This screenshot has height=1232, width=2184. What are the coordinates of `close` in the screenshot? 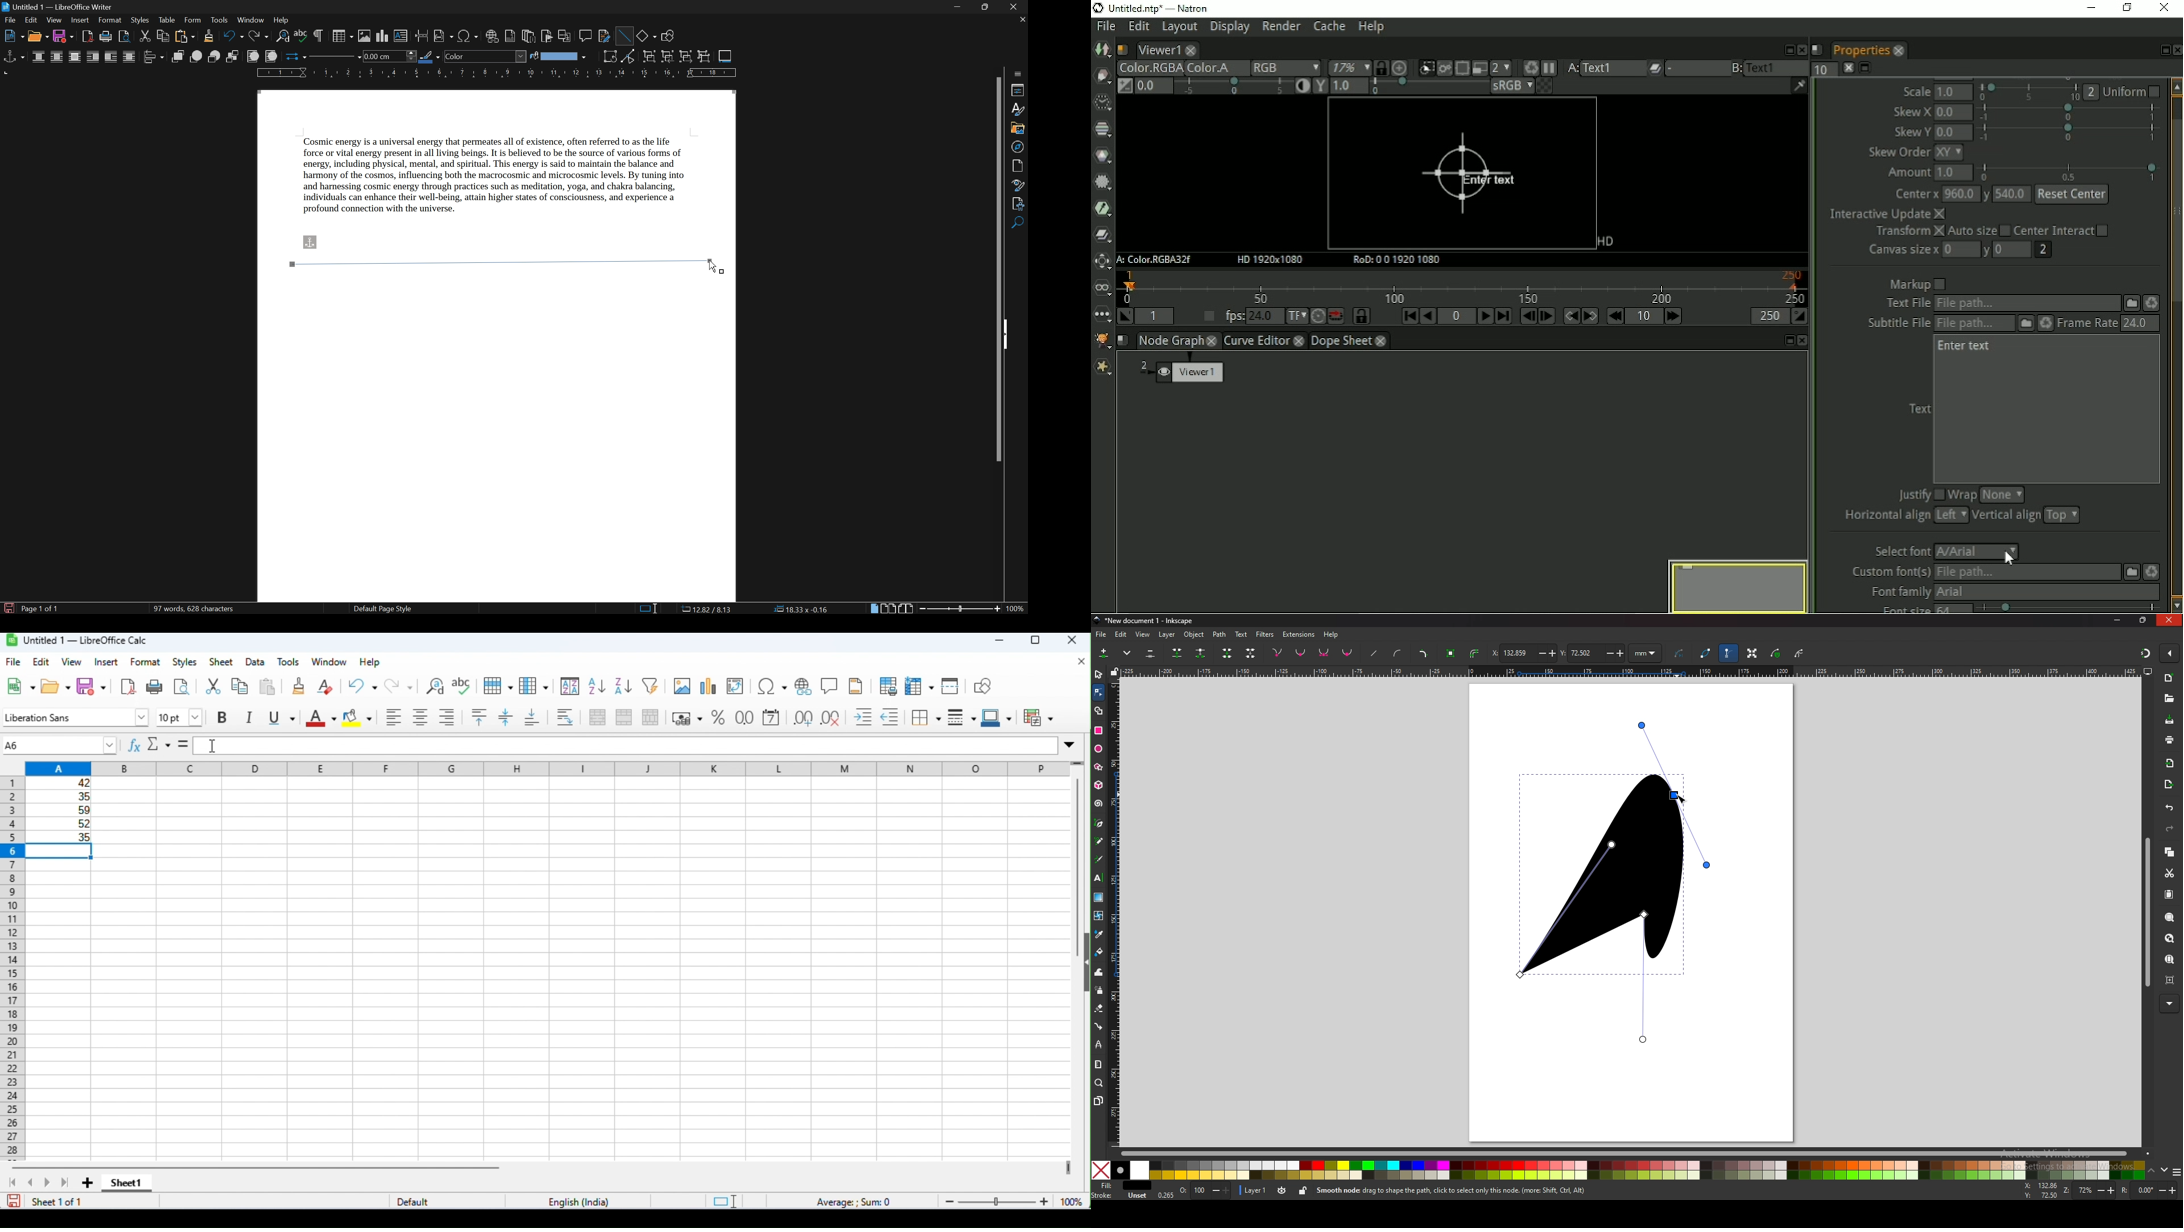 It's located at (1018, 6).